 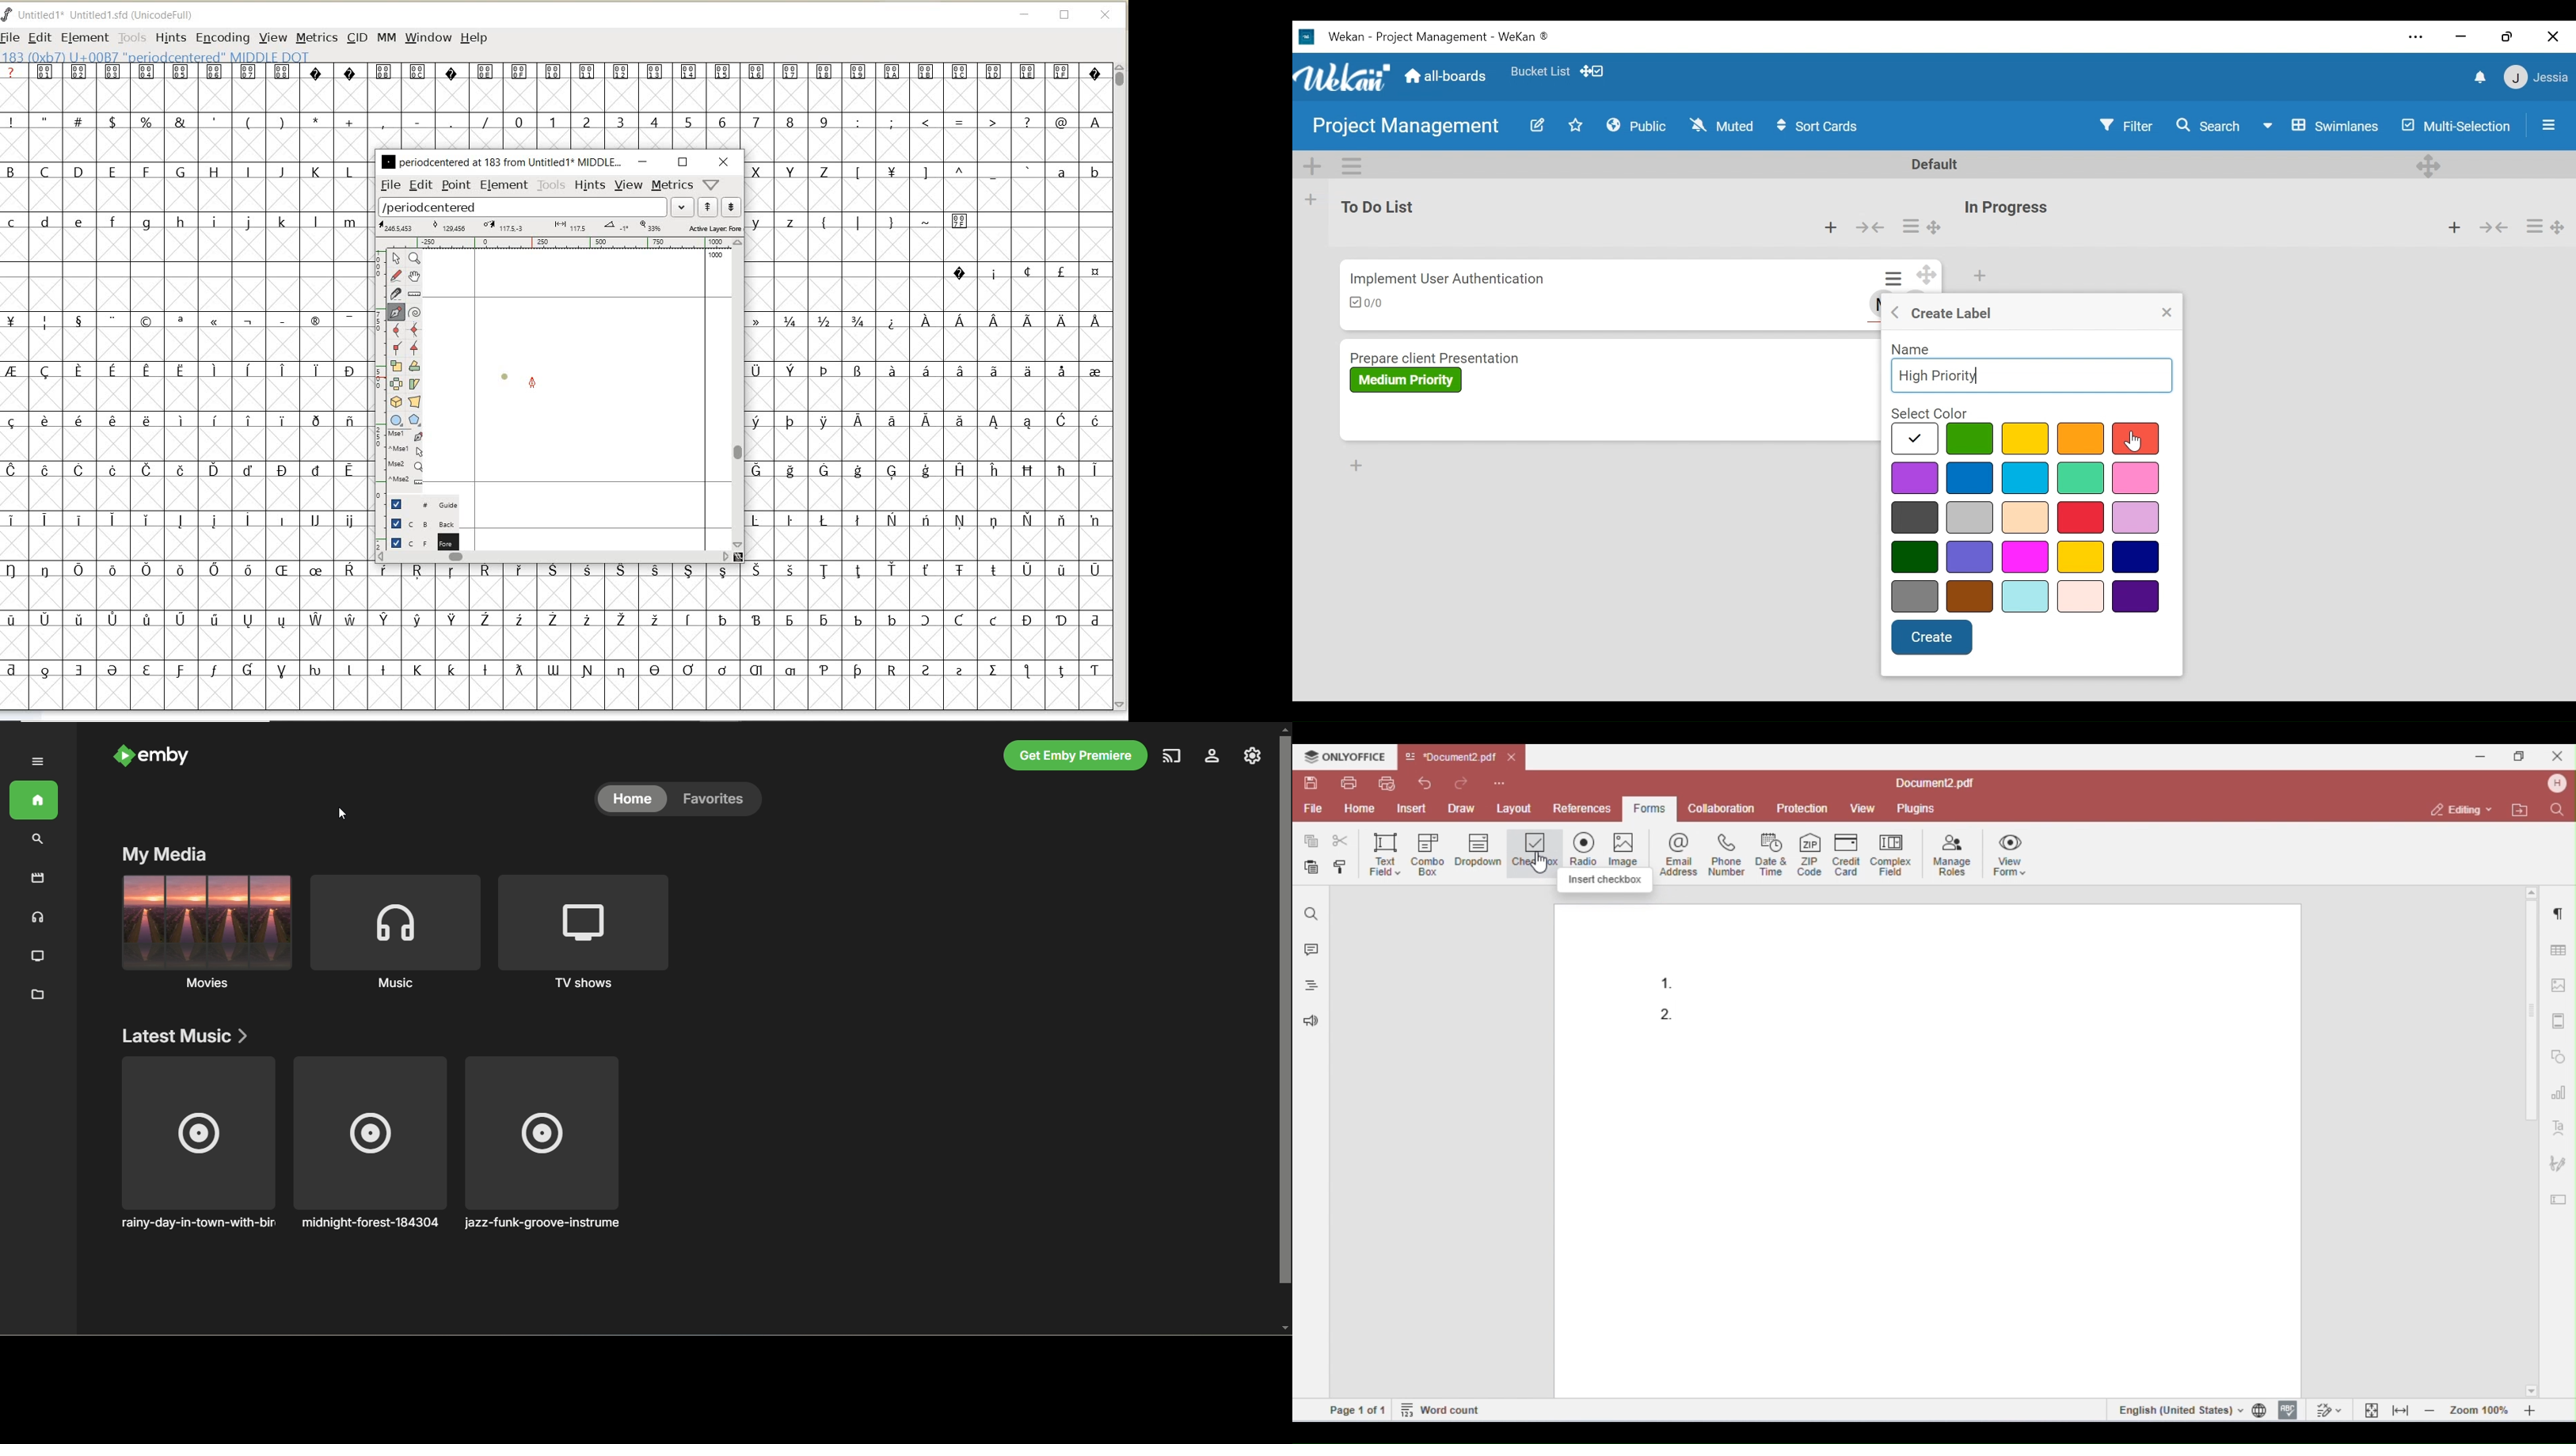 I want to click on Magnify, so click(x=414, y=259).